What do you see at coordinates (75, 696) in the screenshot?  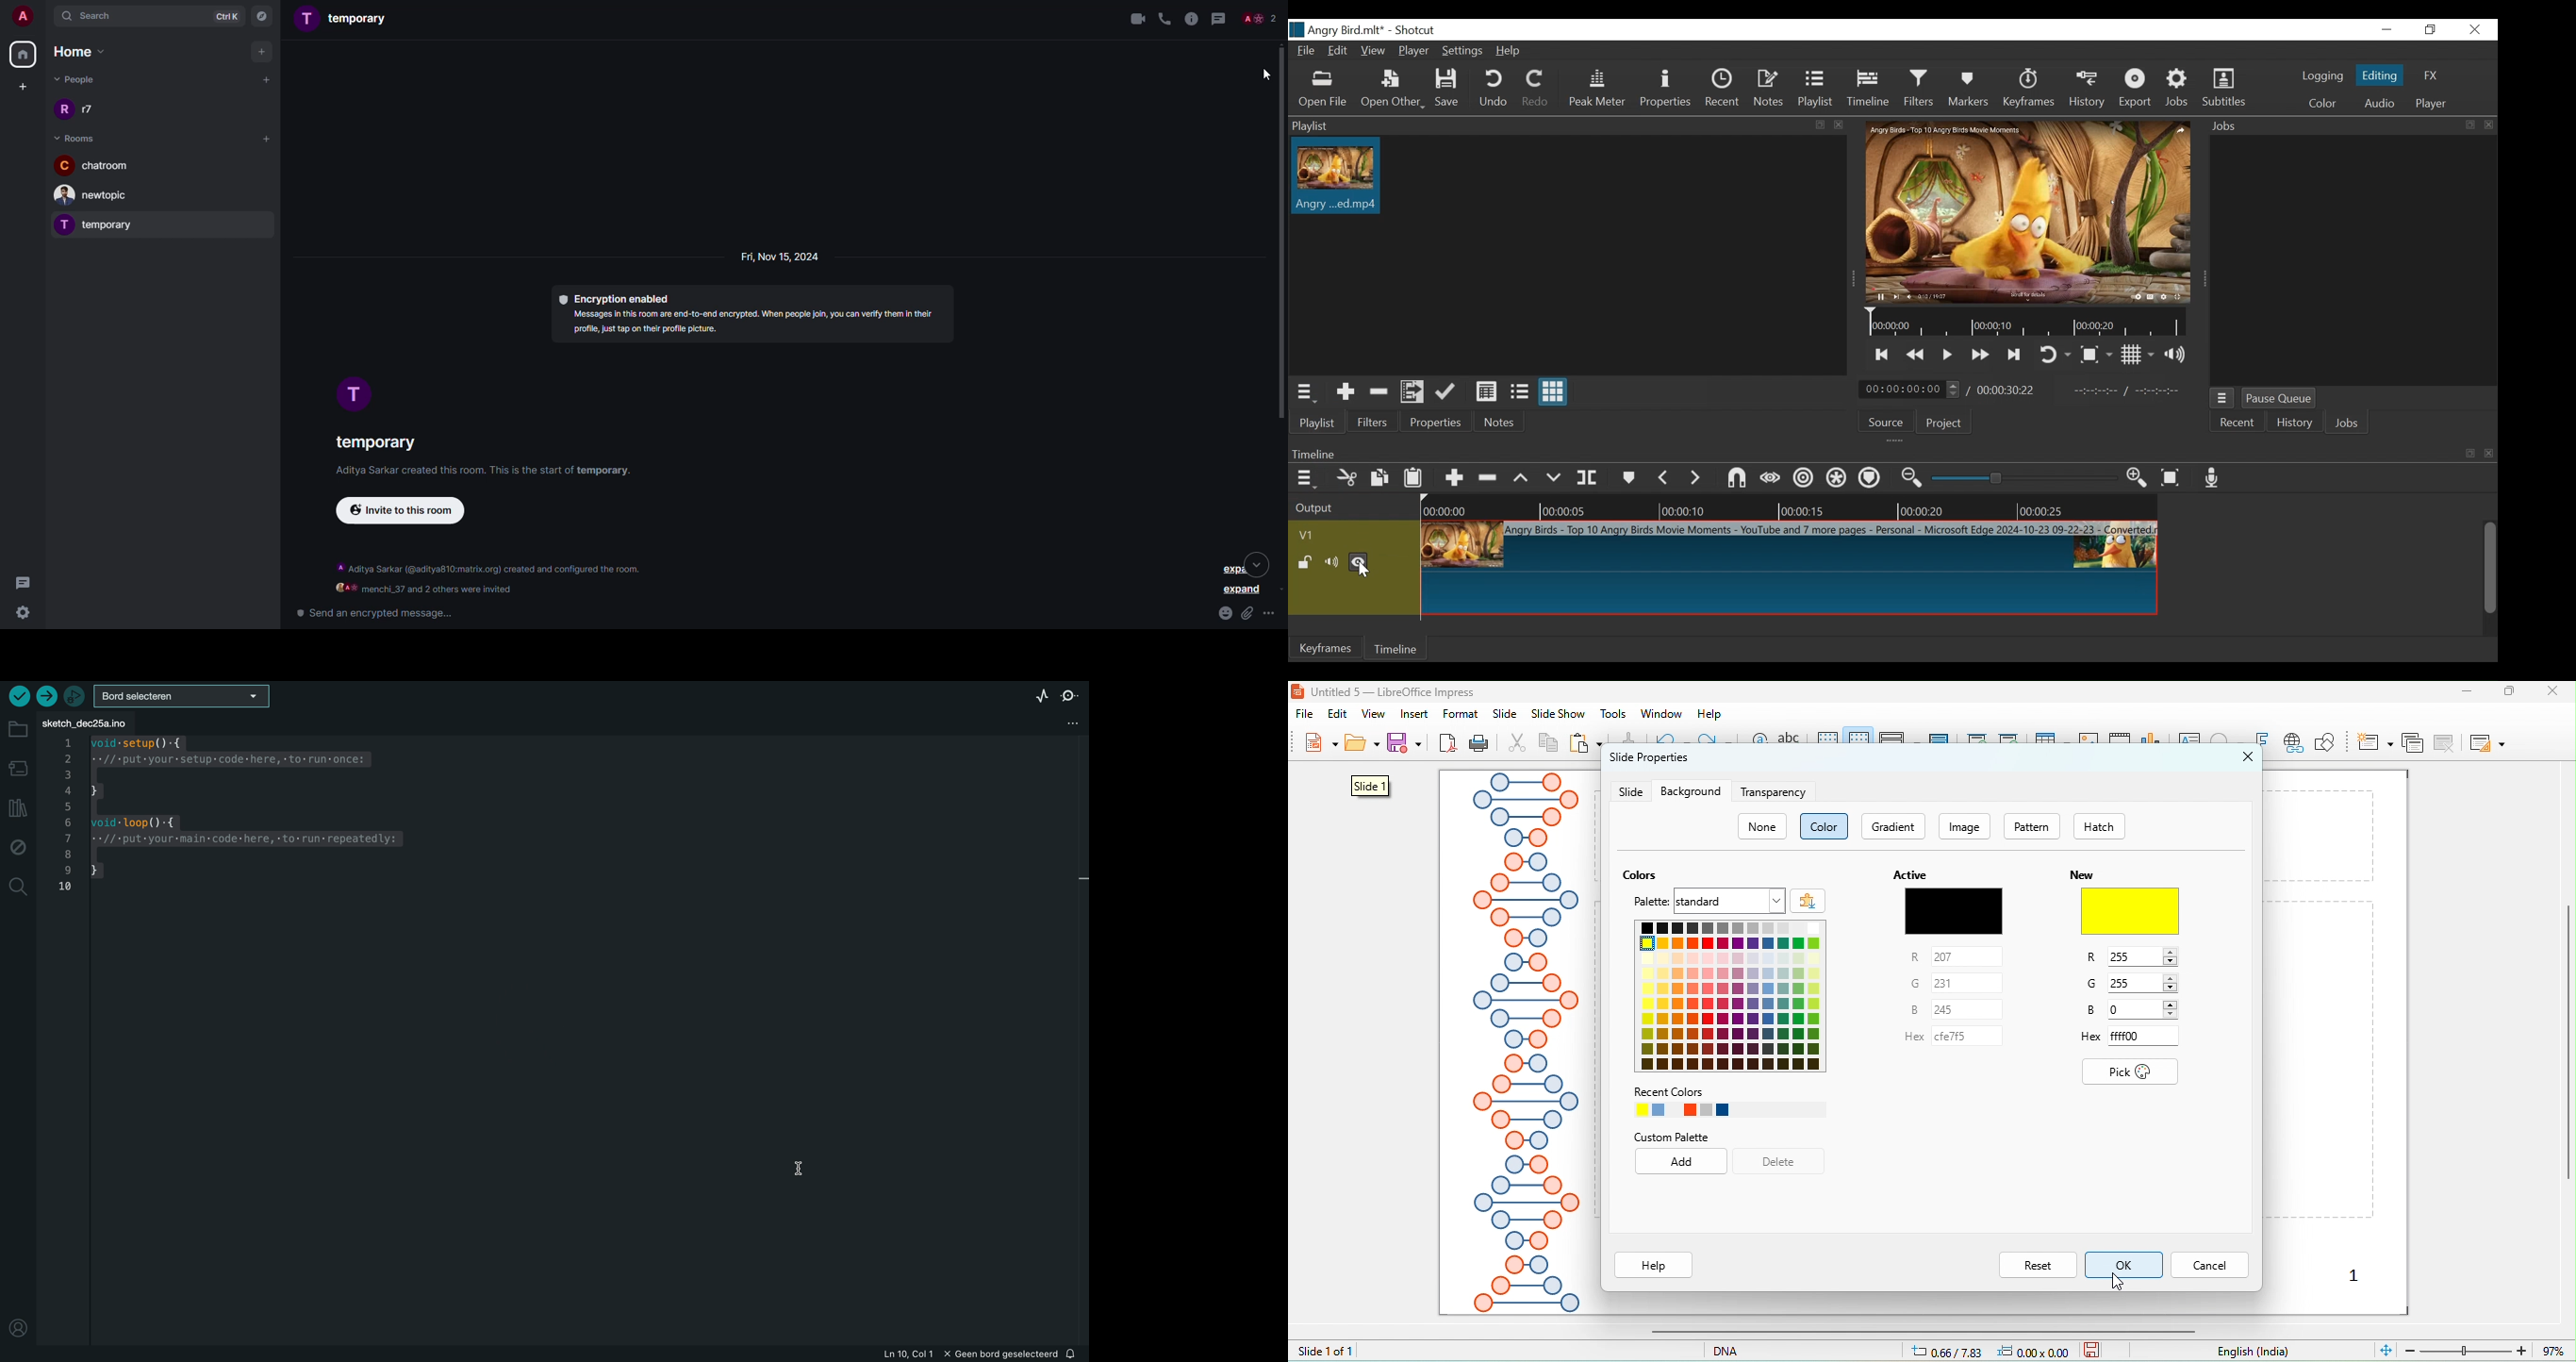 I see `debugger` at bounding box center [75, 696].